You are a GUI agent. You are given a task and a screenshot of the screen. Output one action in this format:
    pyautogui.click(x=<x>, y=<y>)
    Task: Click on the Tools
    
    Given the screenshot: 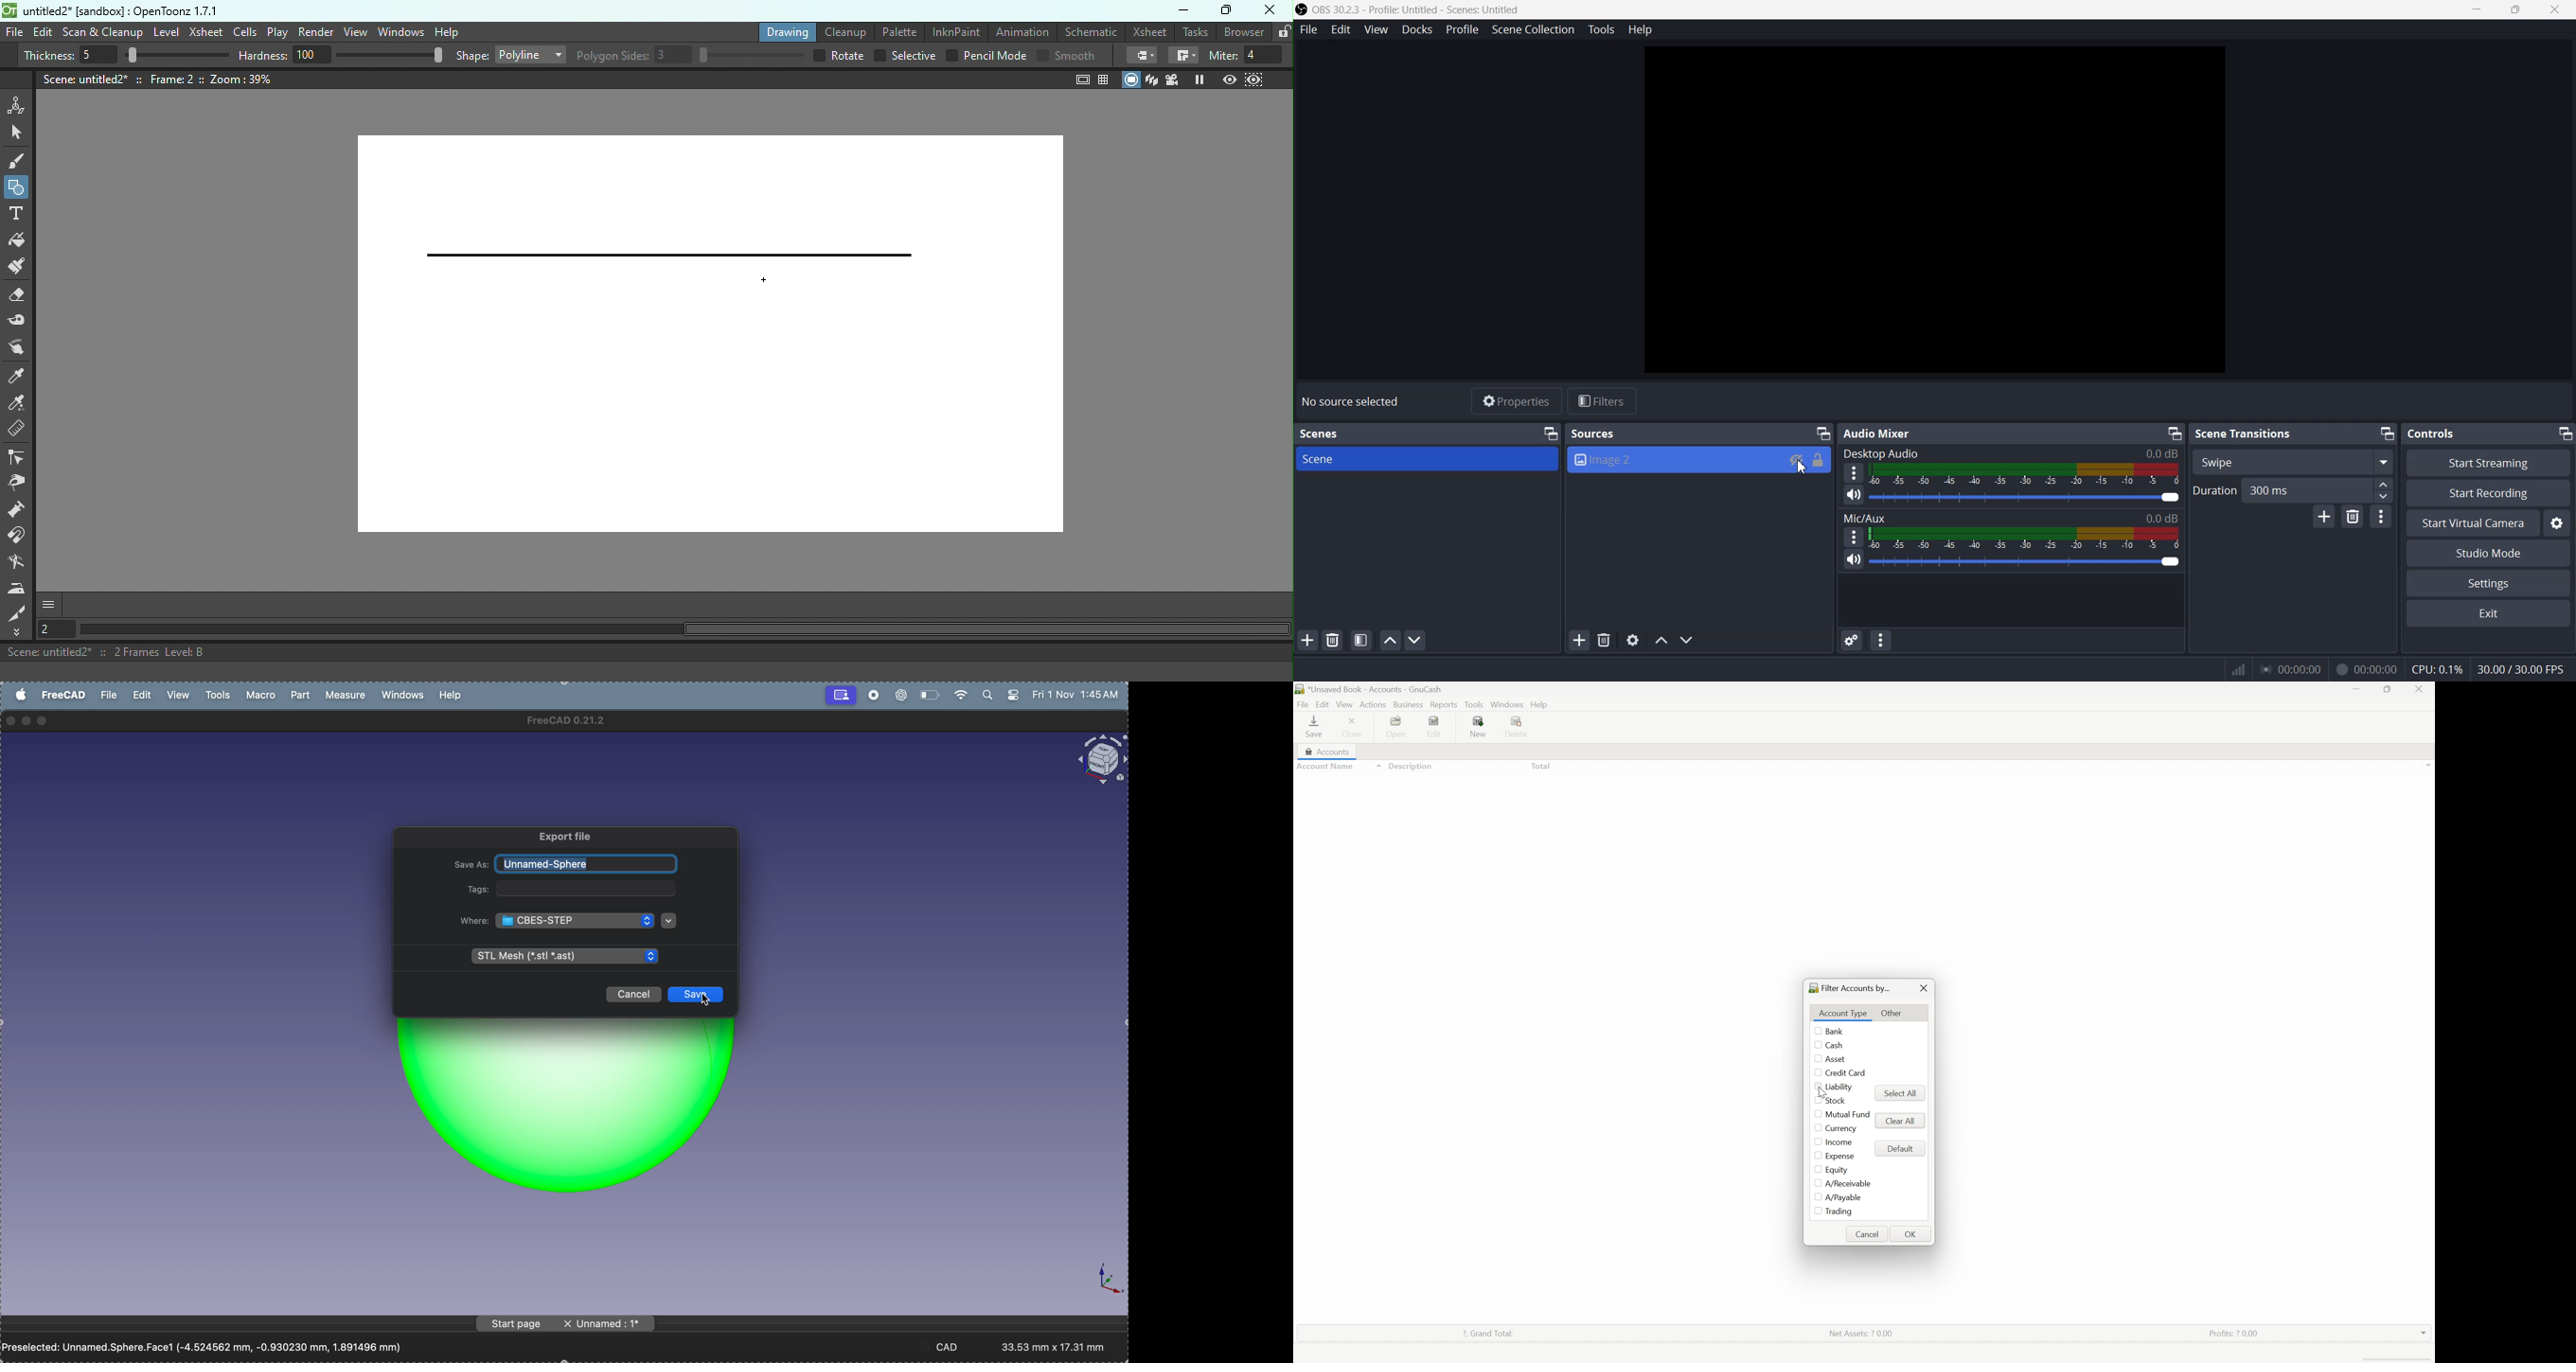 What is the action you would take?
    pyautogui.click(x=1473, y=704)
    